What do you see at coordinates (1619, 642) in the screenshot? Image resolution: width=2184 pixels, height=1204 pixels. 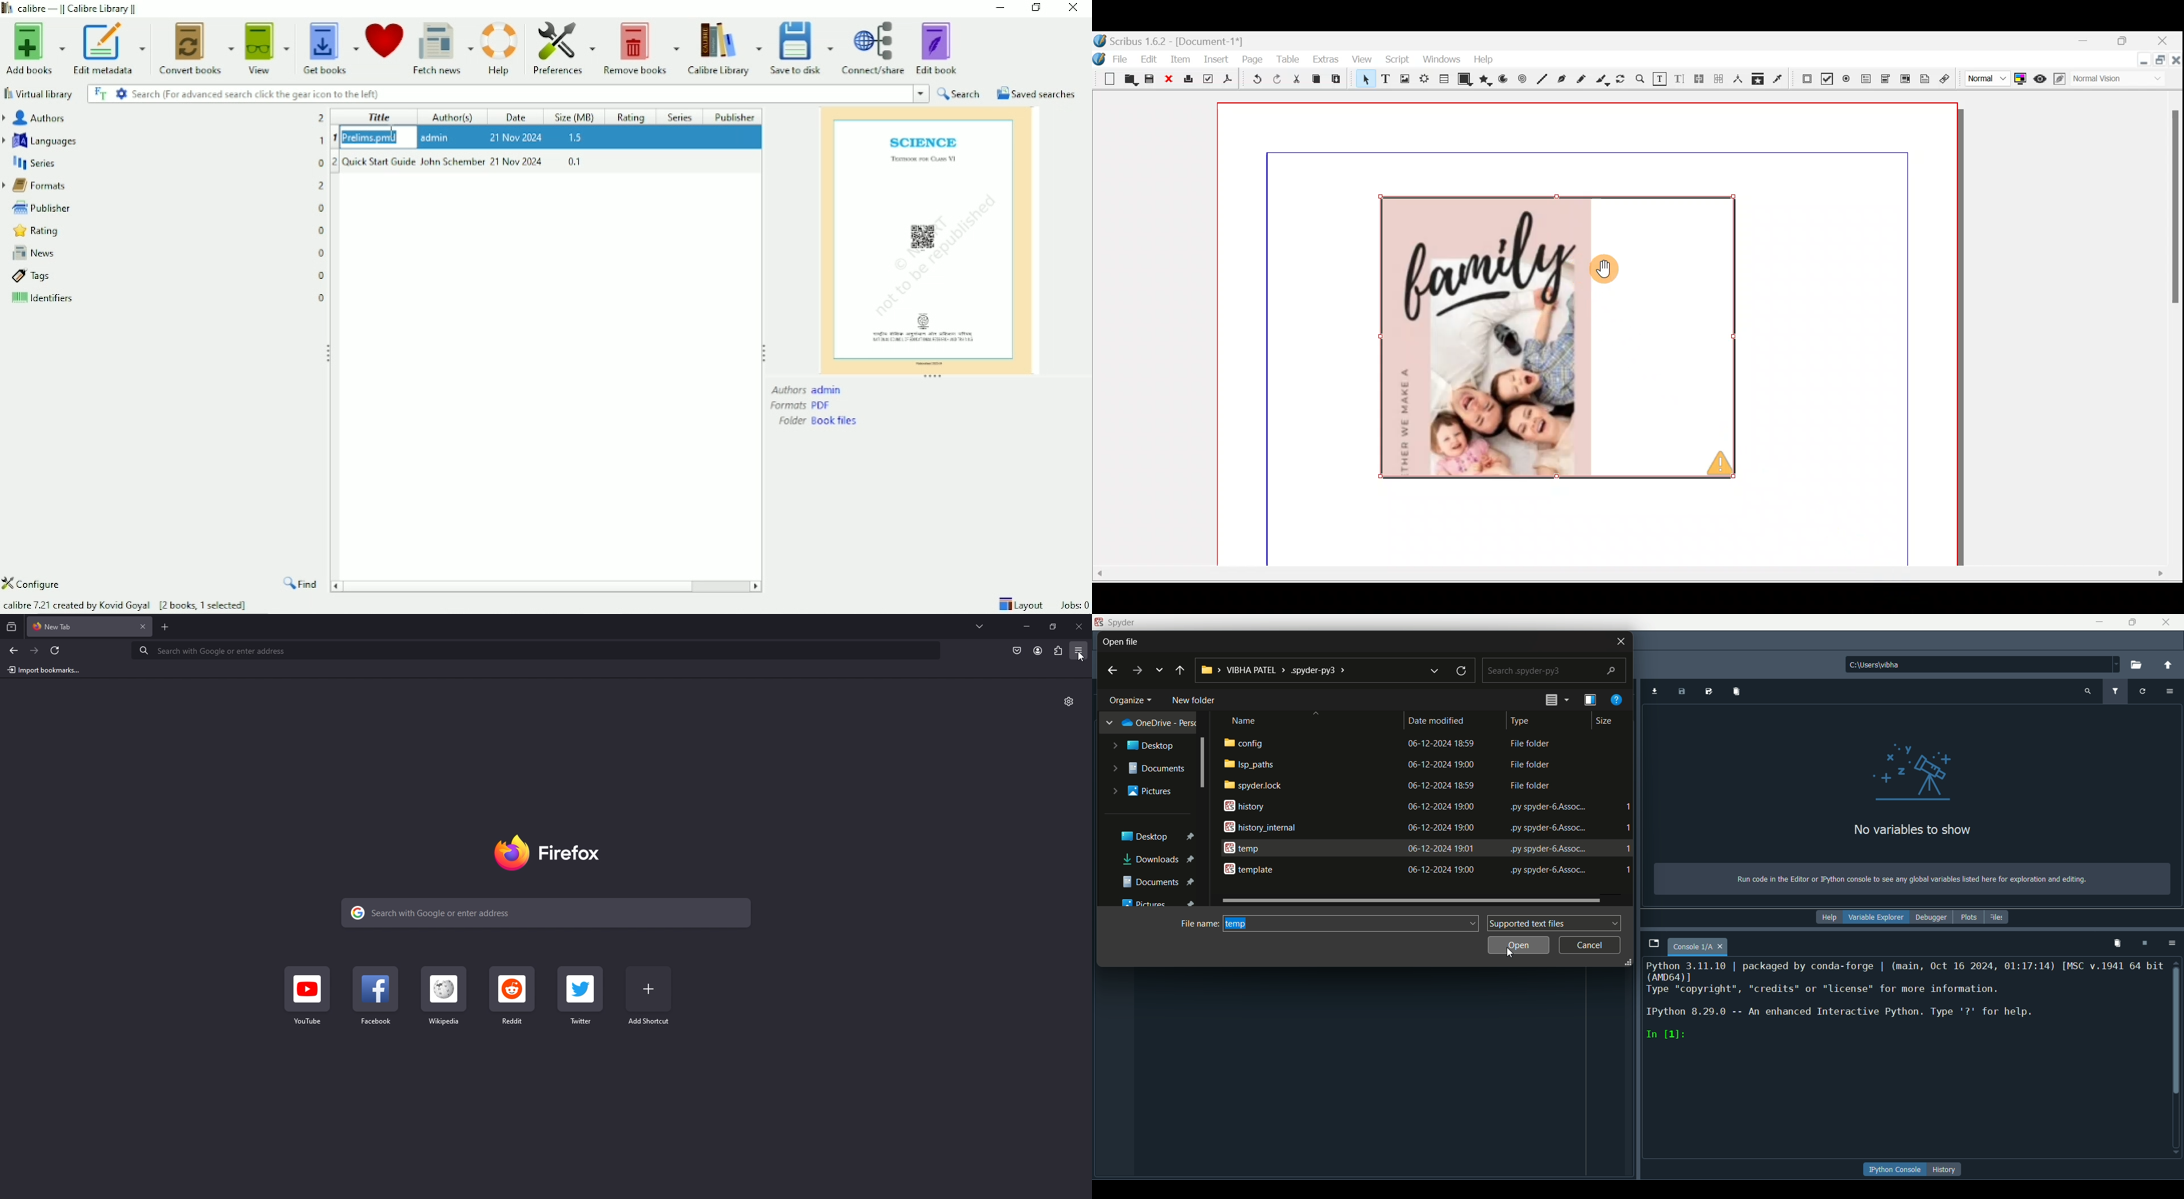 I see `close` at bounding box center [1619, 642].